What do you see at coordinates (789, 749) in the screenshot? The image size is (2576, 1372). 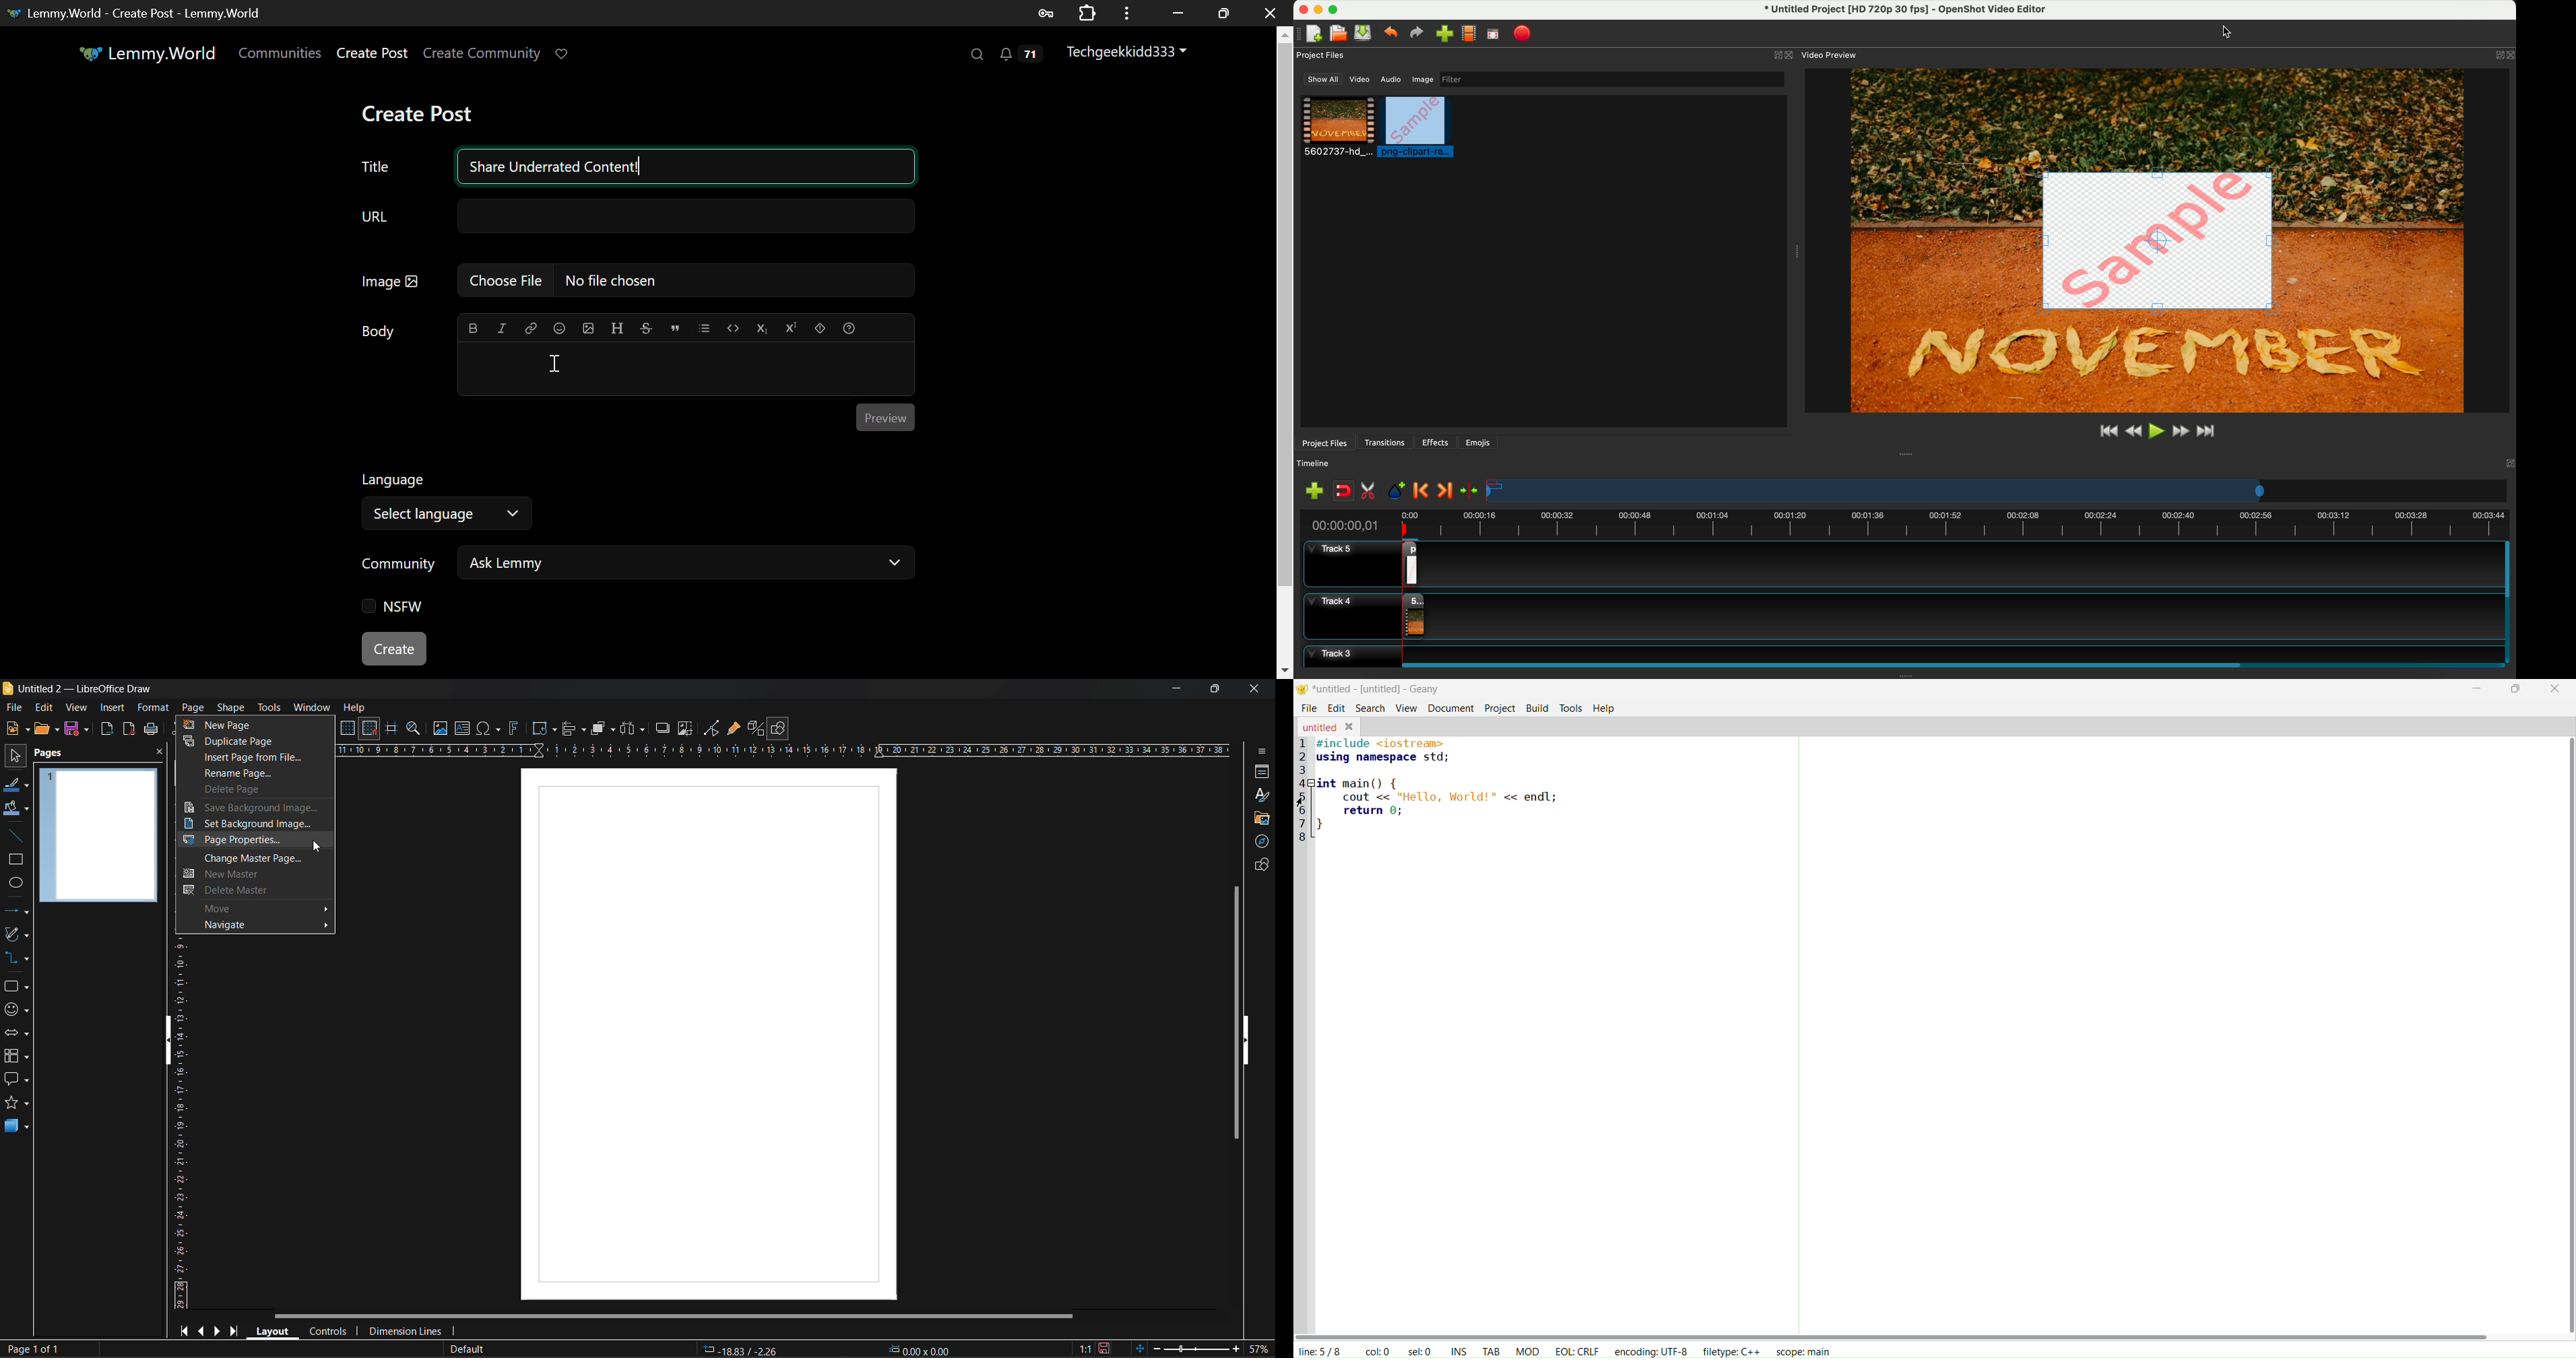 I see `horizontal ruler` at bounding box center [789, 749].